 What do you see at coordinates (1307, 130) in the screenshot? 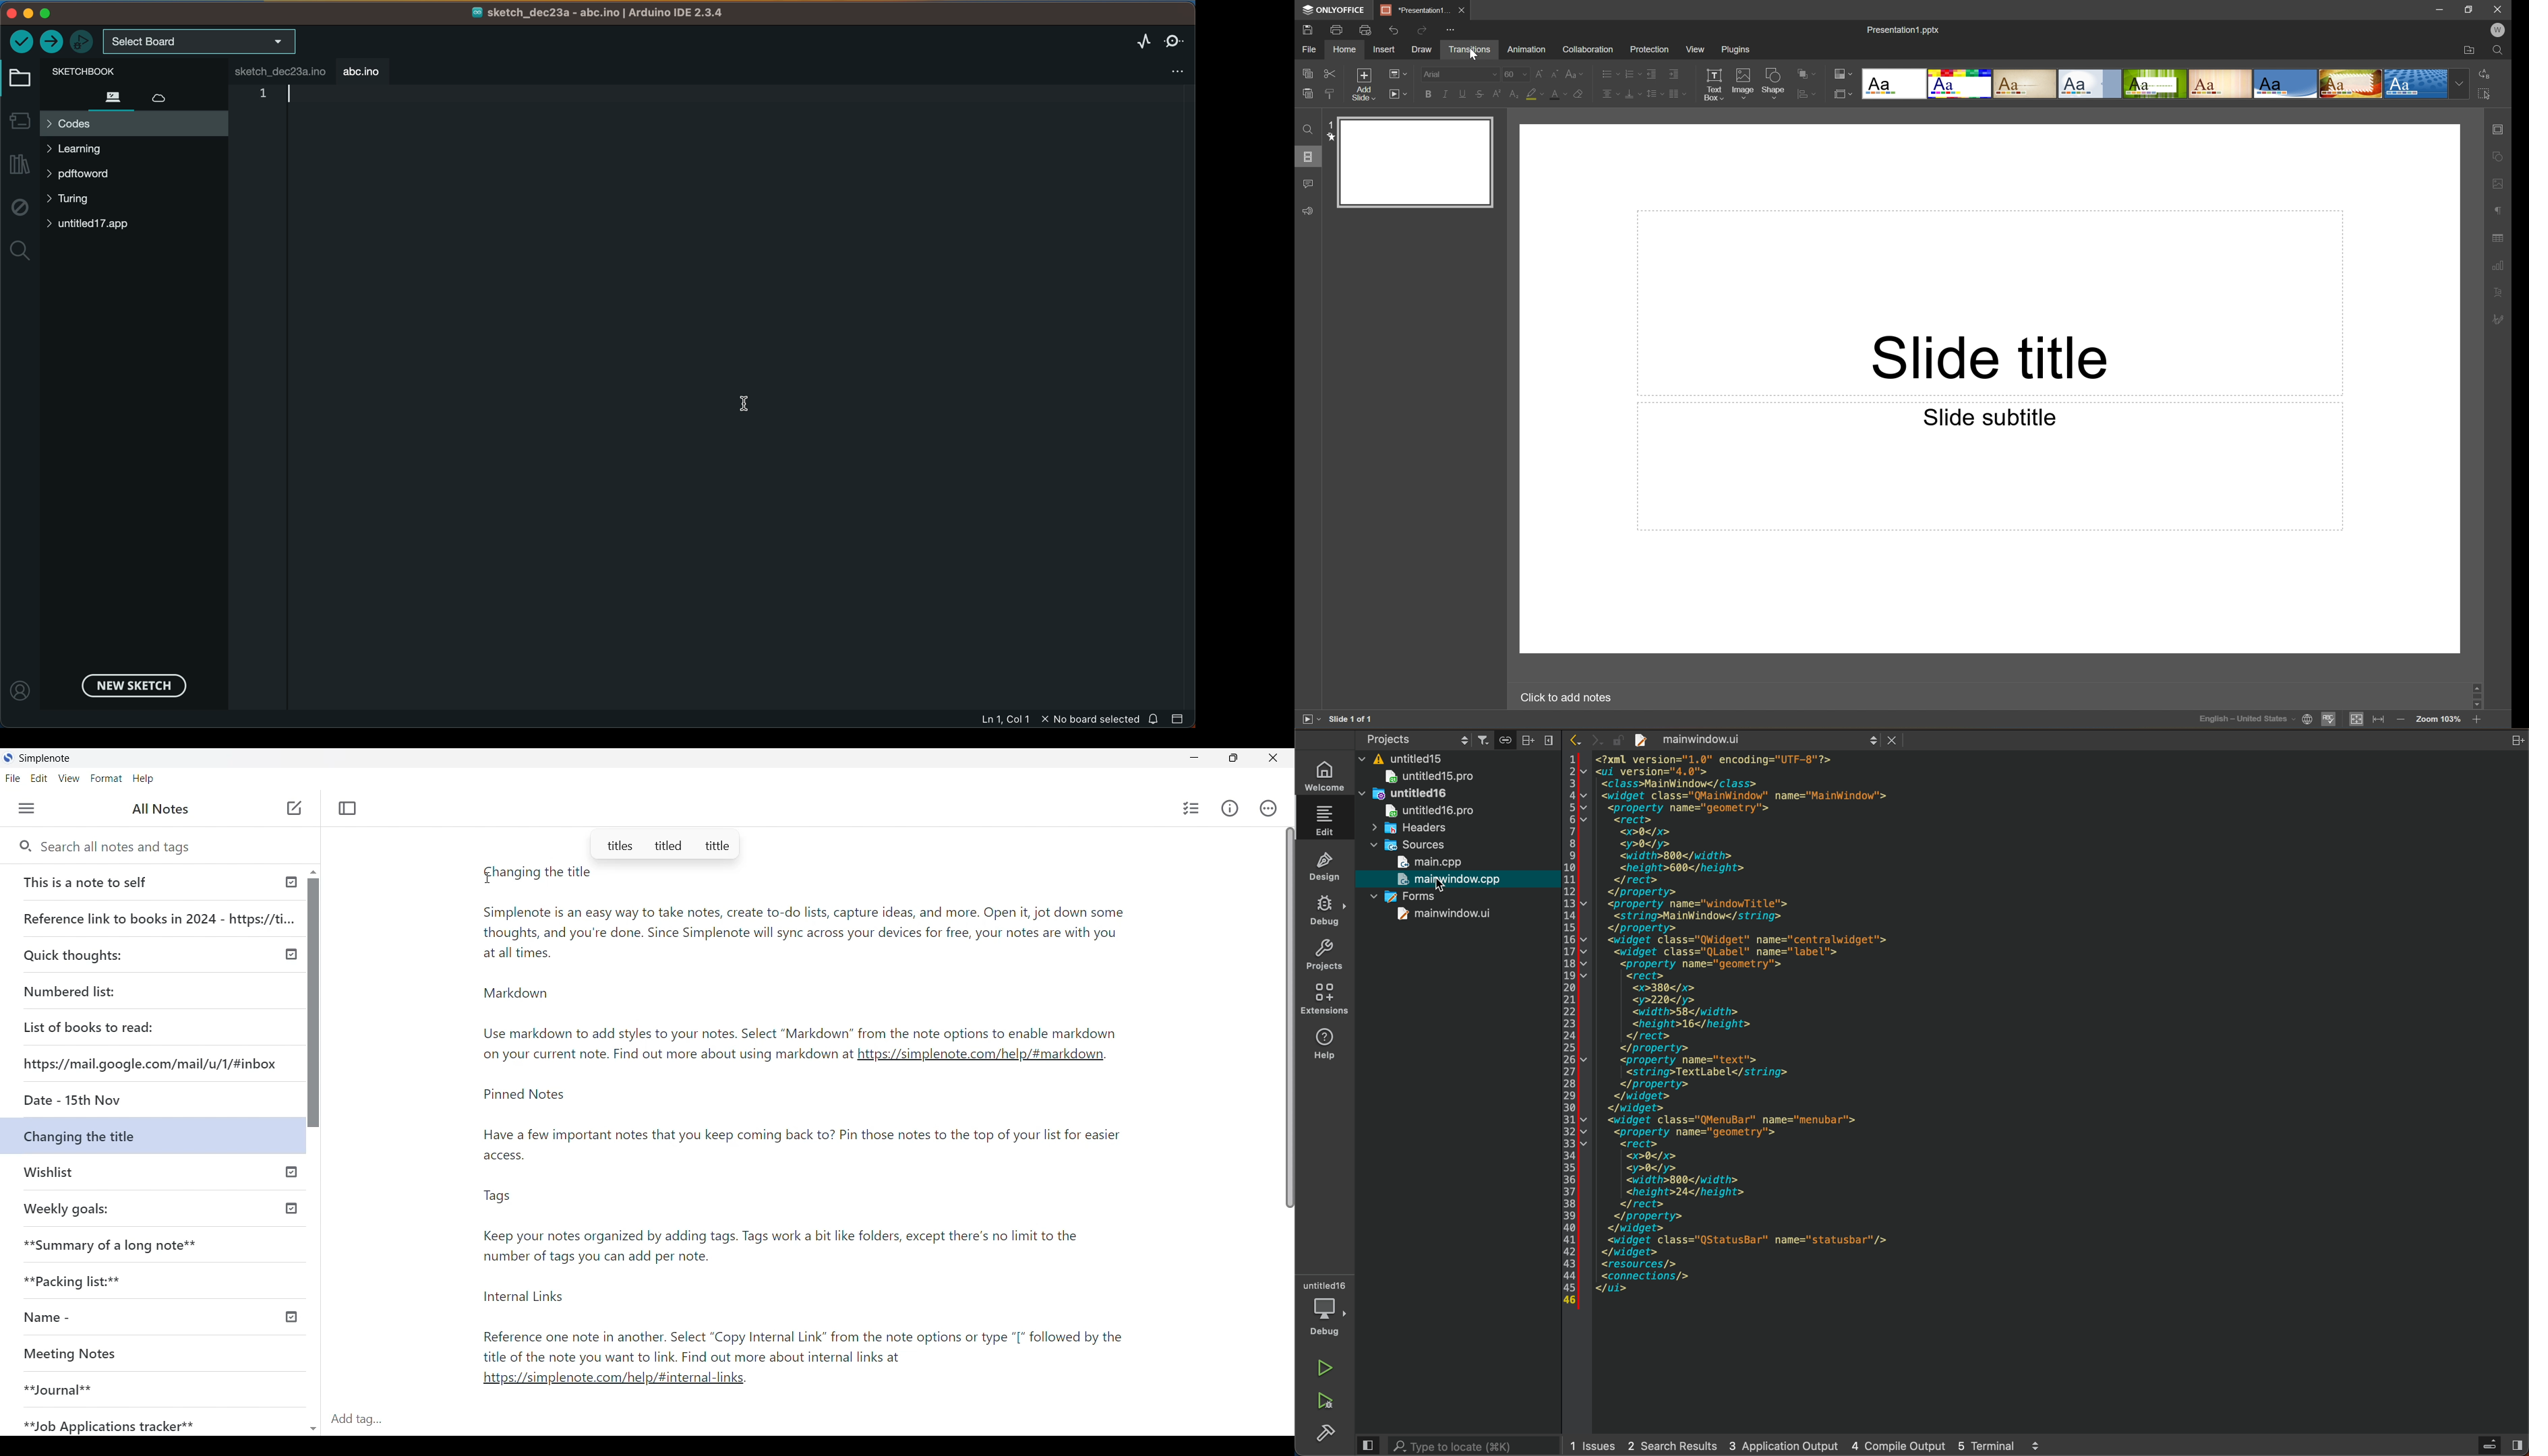
I see `Find` at bounding box center [1307, 130].